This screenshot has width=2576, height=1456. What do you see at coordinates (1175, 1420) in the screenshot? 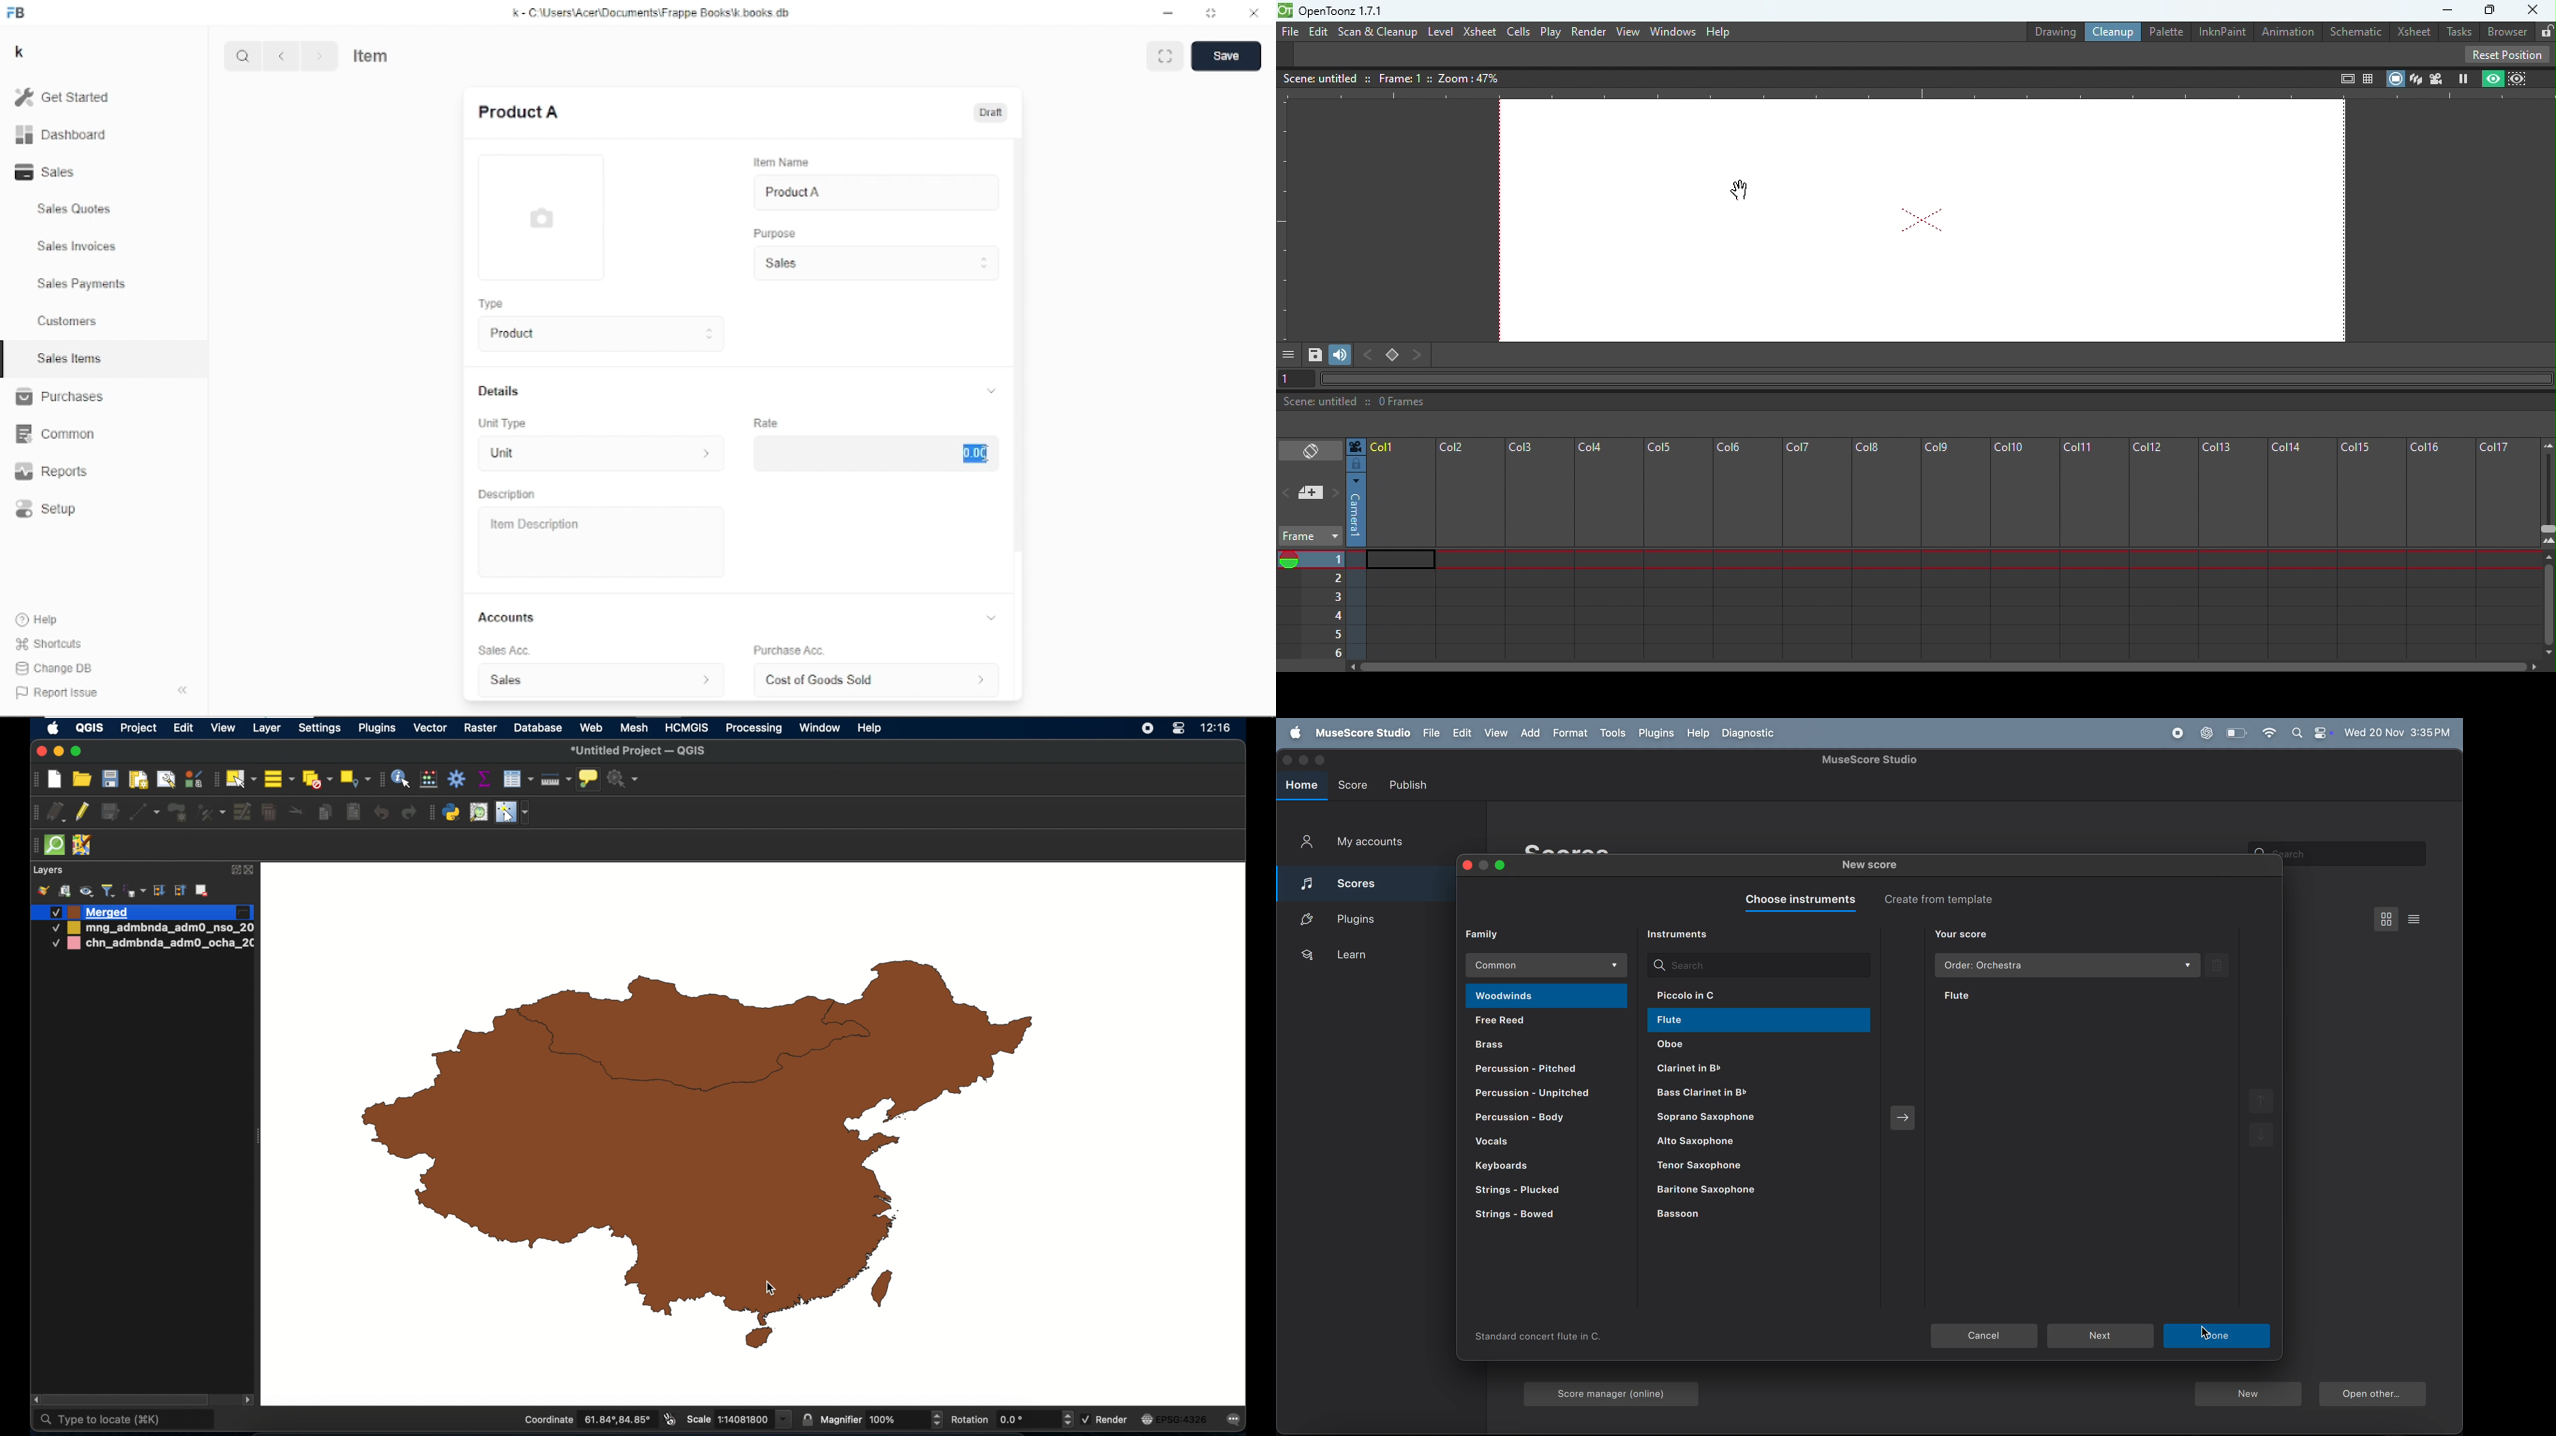
I see `EPSG:4326` at bounding box center [1175, 1420].